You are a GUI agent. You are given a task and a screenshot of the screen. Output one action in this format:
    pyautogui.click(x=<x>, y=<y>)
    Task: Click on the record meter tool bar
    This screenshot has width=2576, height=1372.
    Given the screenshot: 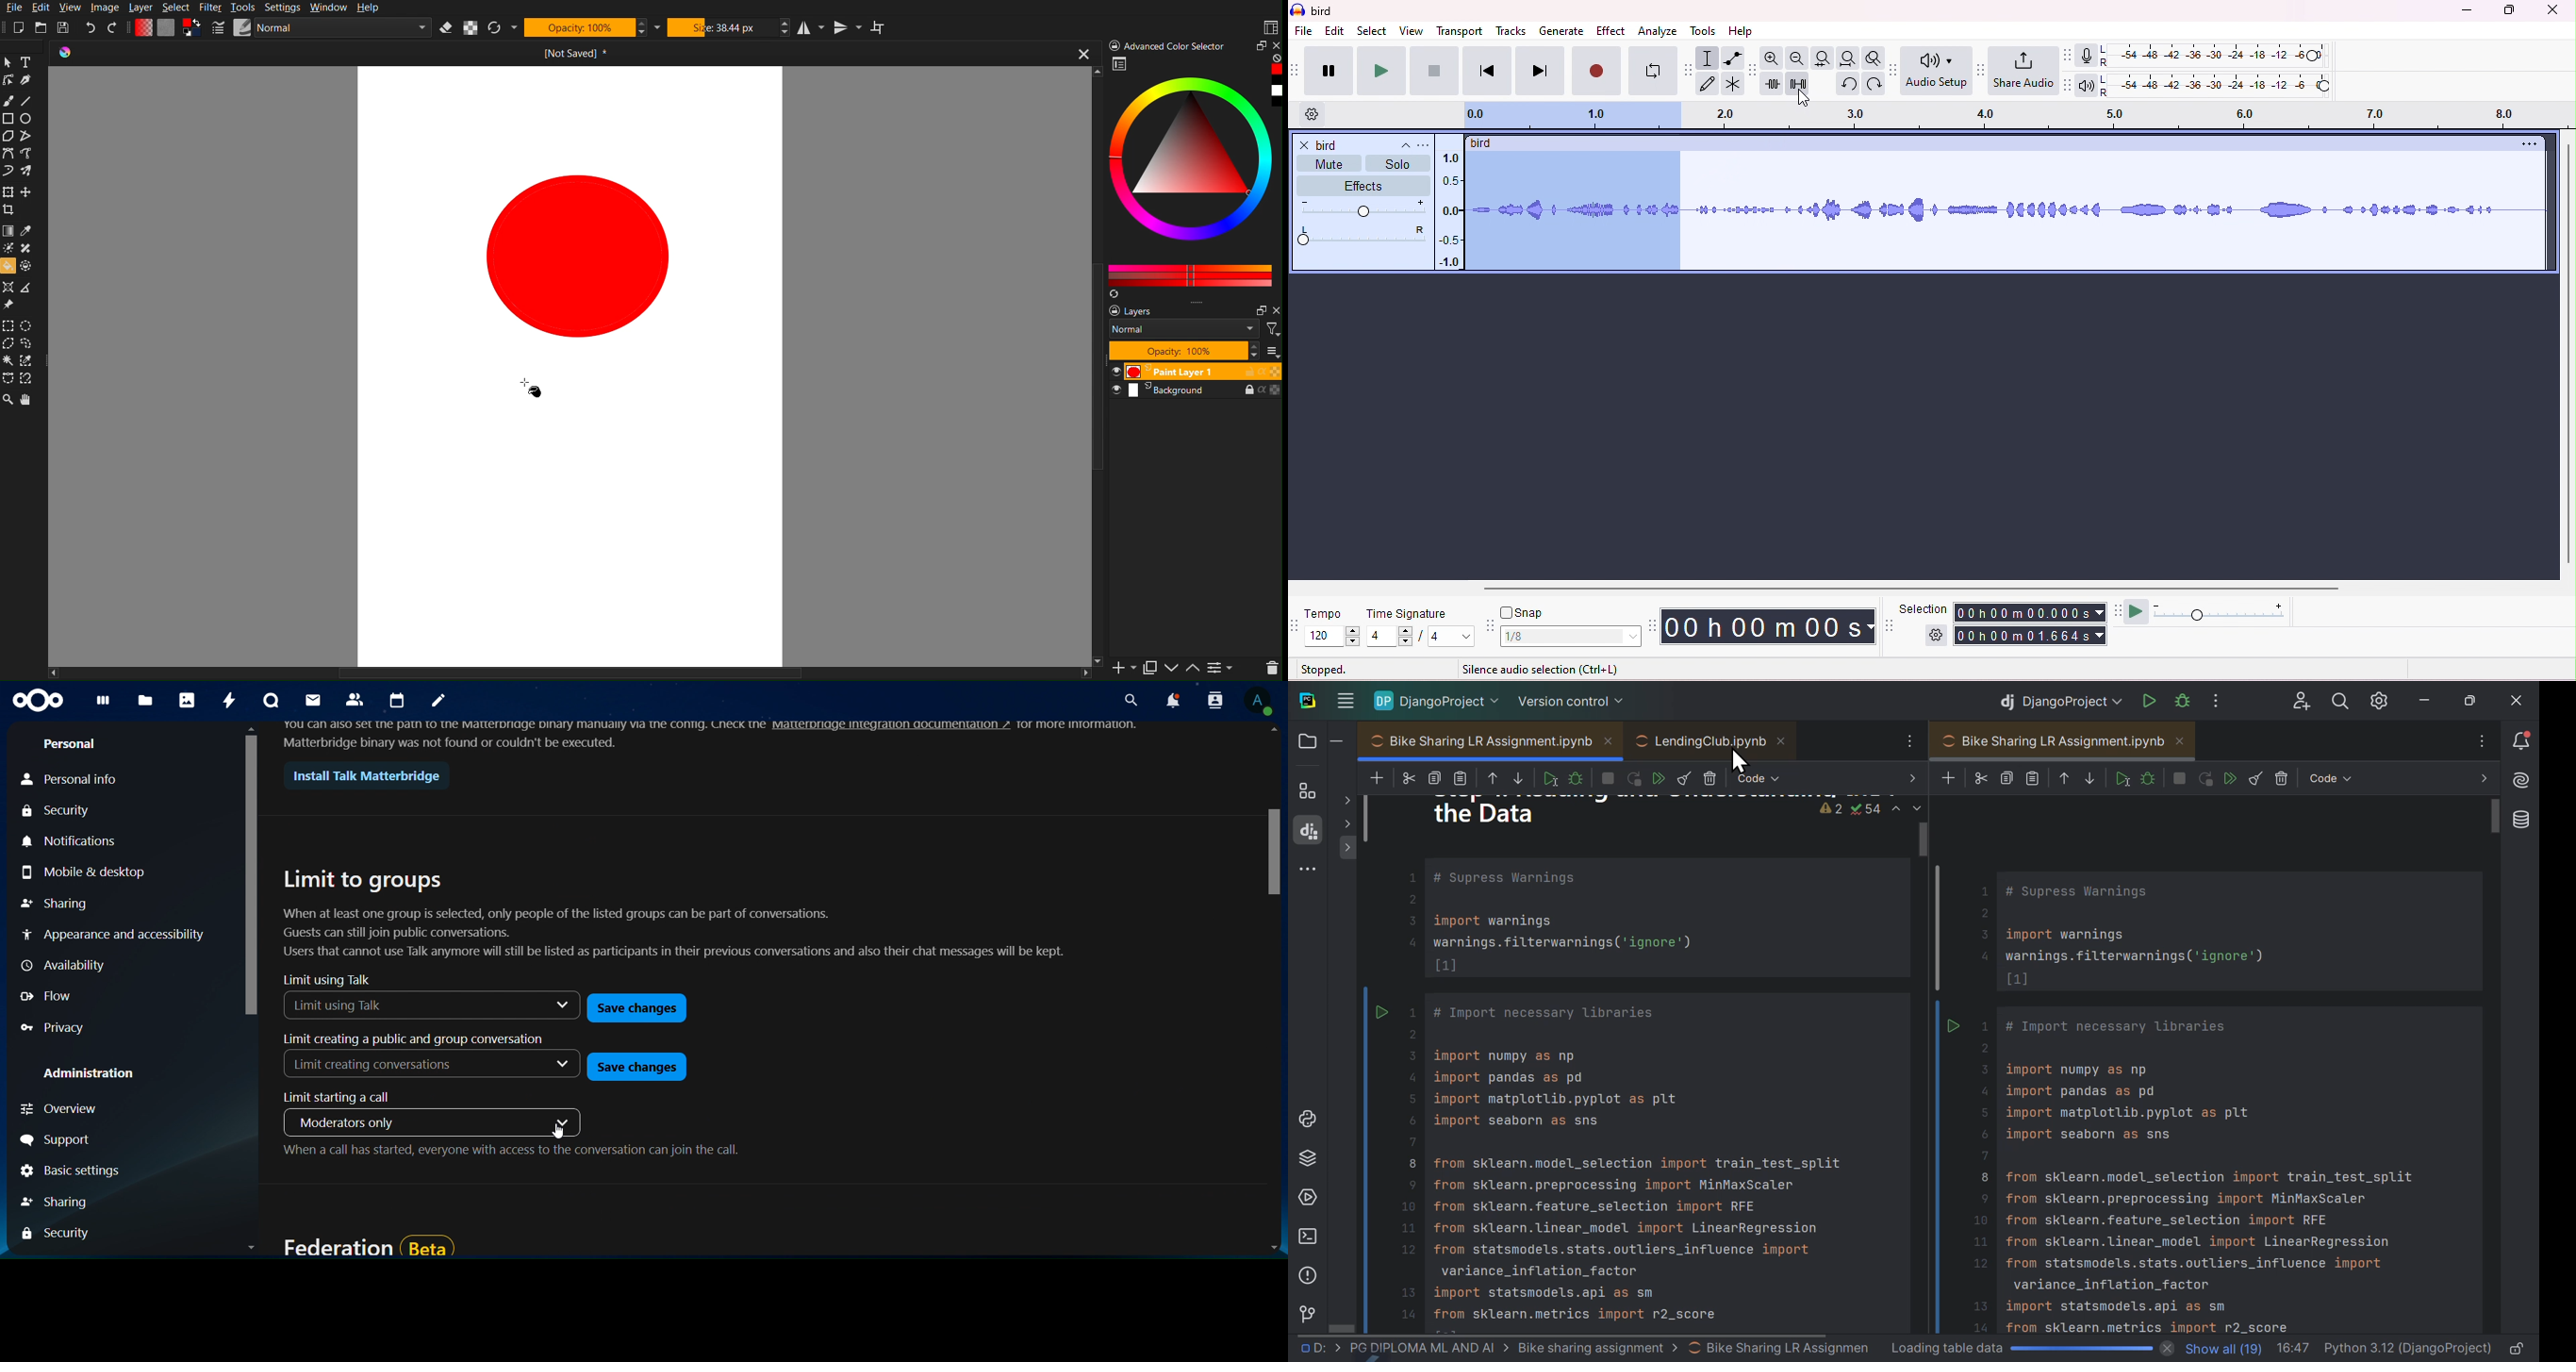 What is the action you would take?
    pyautogui.click(x=2071, y=56)
    